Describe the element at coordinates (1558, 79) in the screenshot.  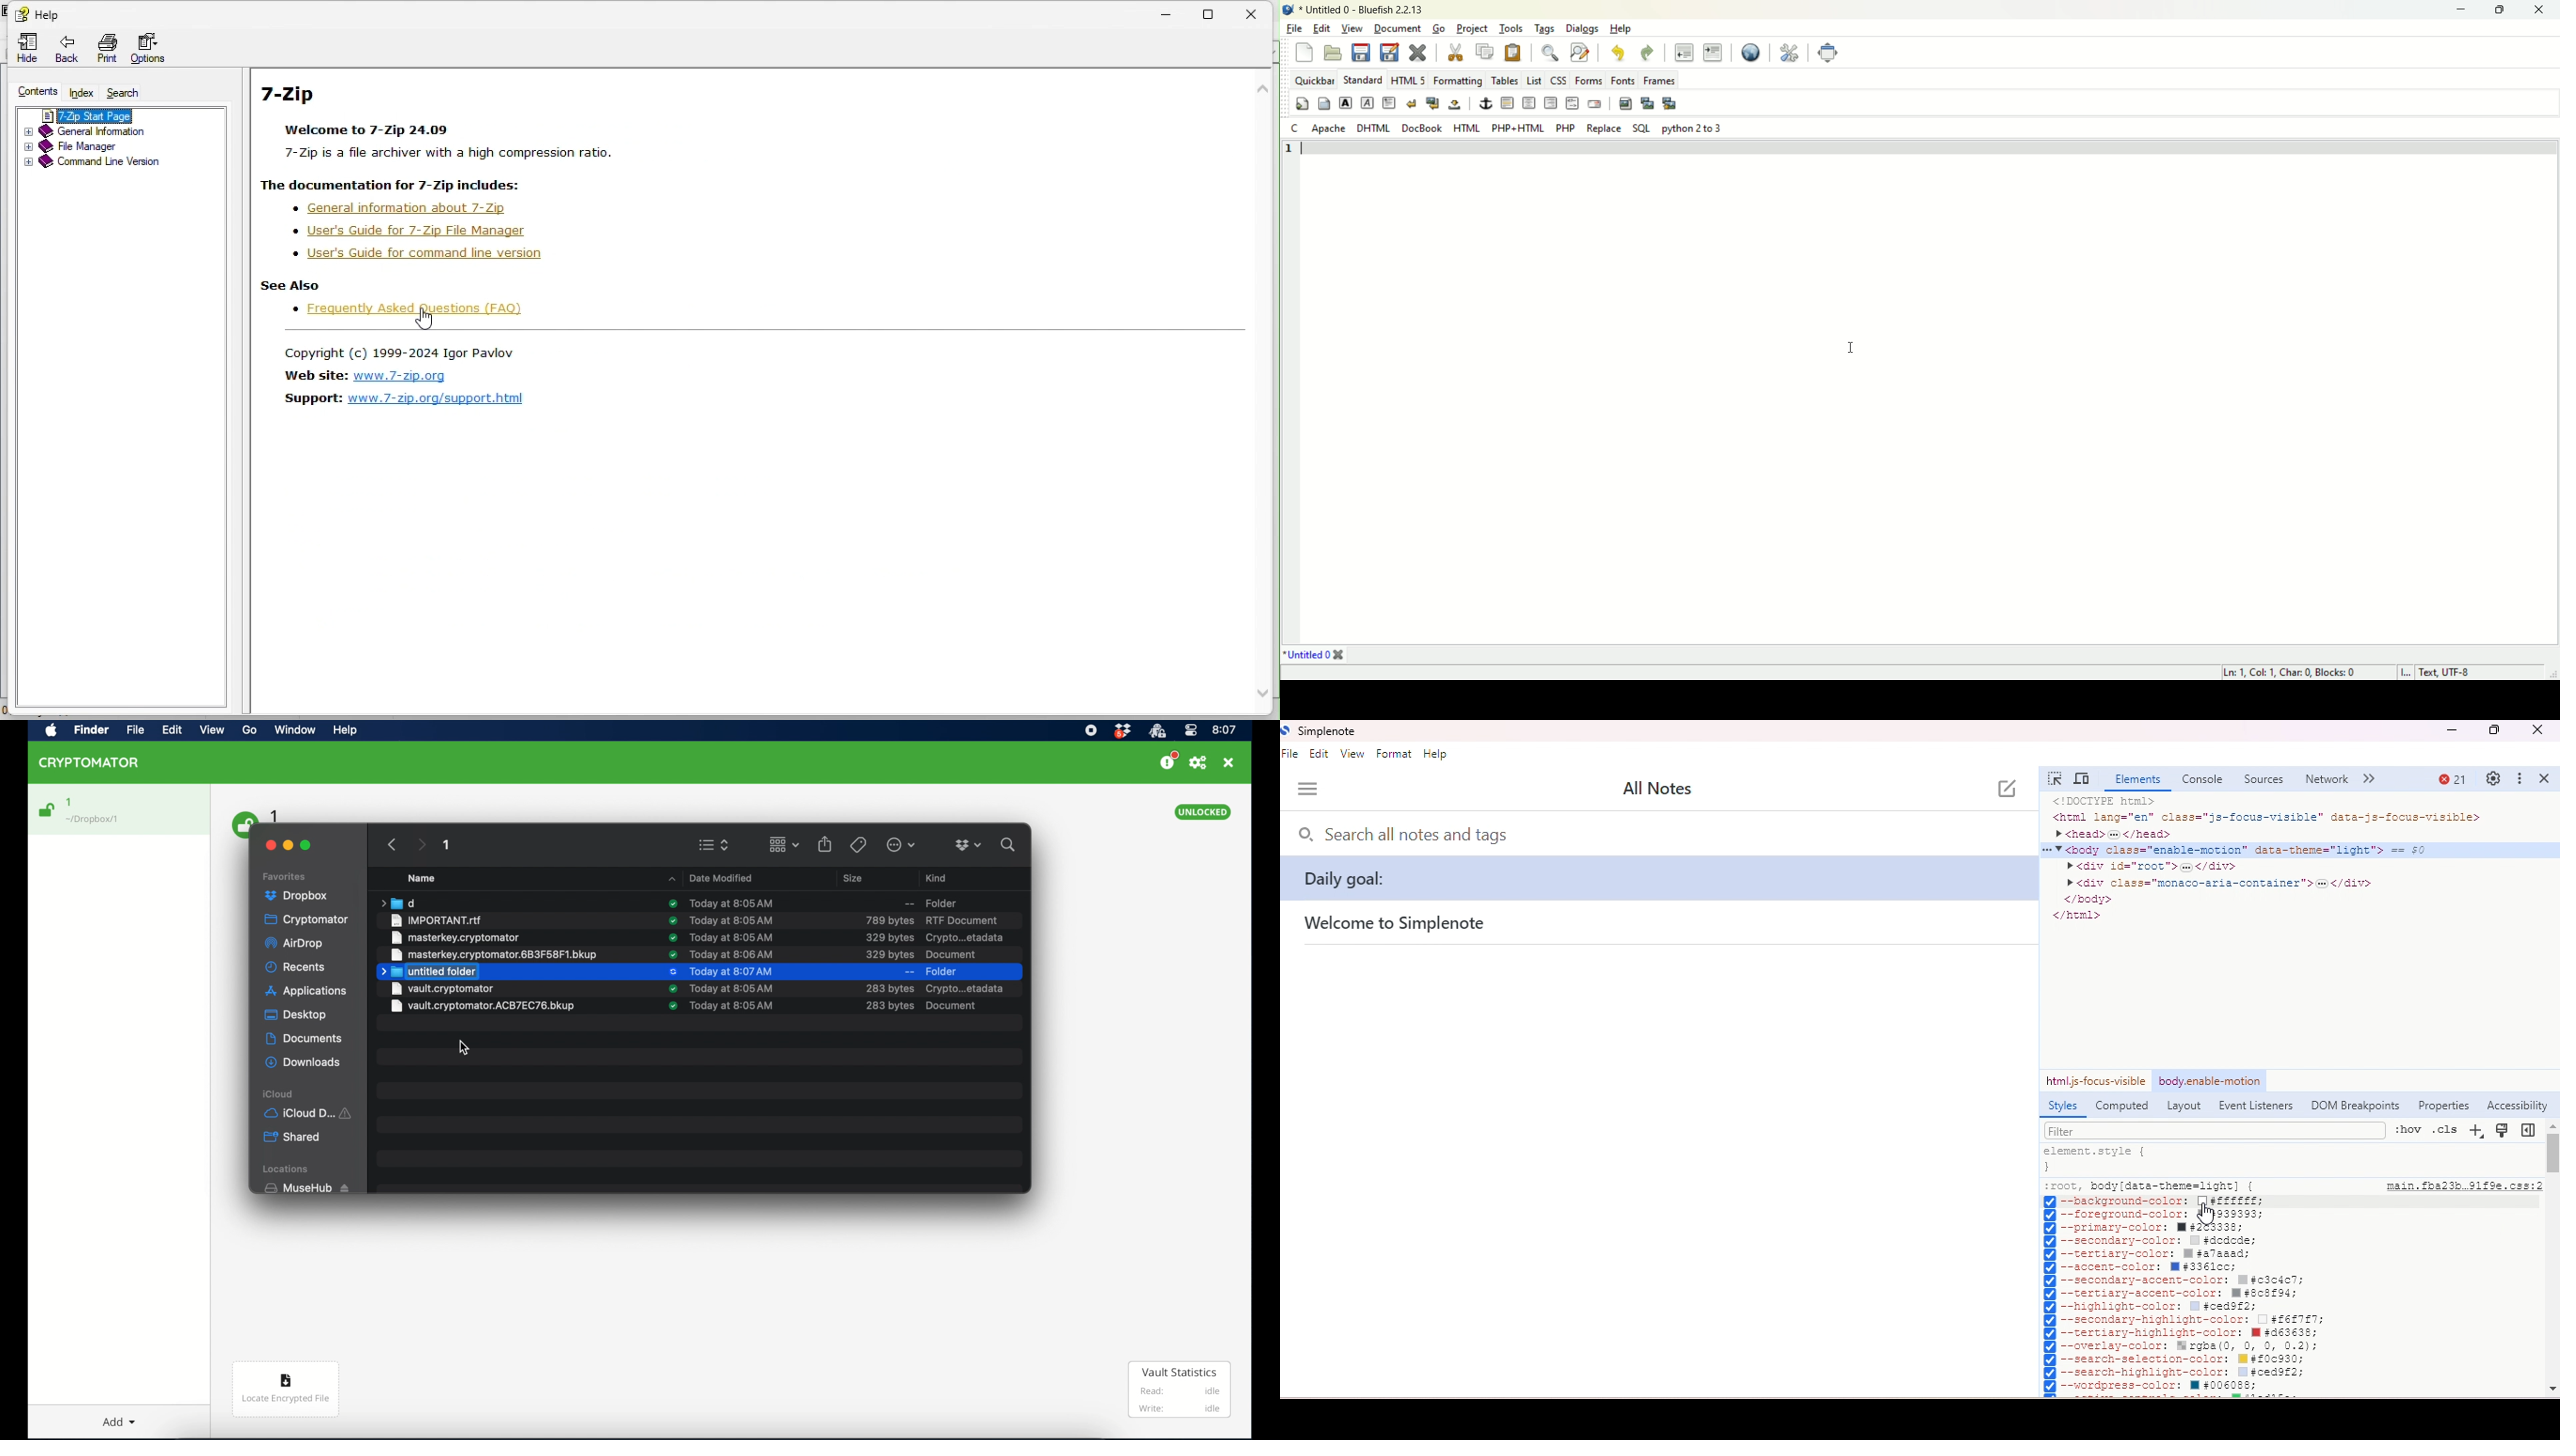
I see `css` at that location.